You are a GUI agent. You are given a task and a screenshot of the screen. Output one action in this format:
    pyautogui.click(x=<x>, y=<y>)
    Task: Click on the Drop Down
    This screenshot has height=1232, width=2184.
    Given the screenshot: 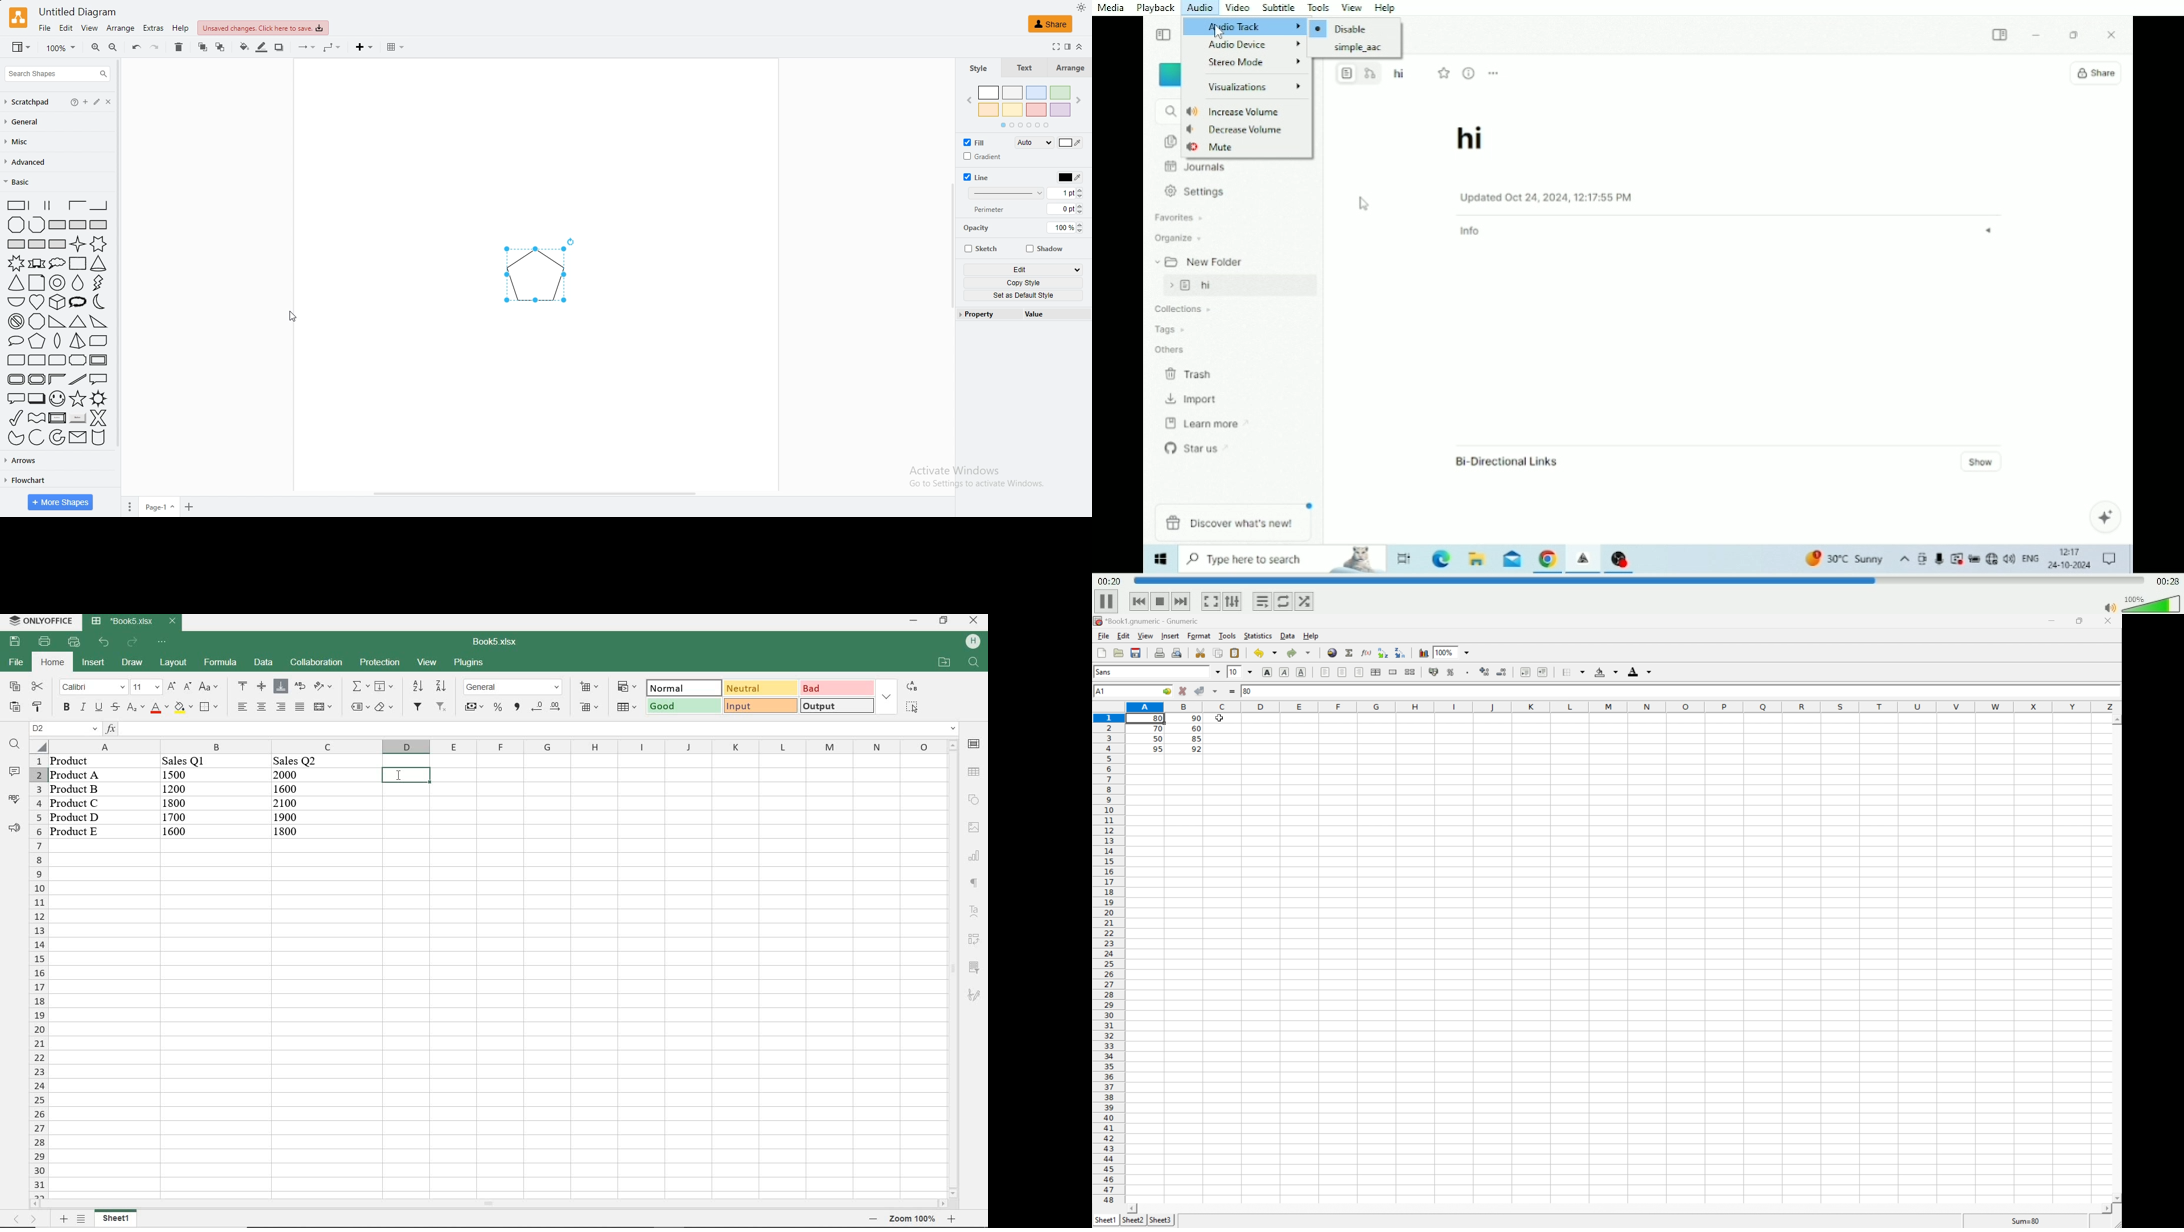 What is the action you would take?
    pyautogui.click(x=1218, y=672)
    